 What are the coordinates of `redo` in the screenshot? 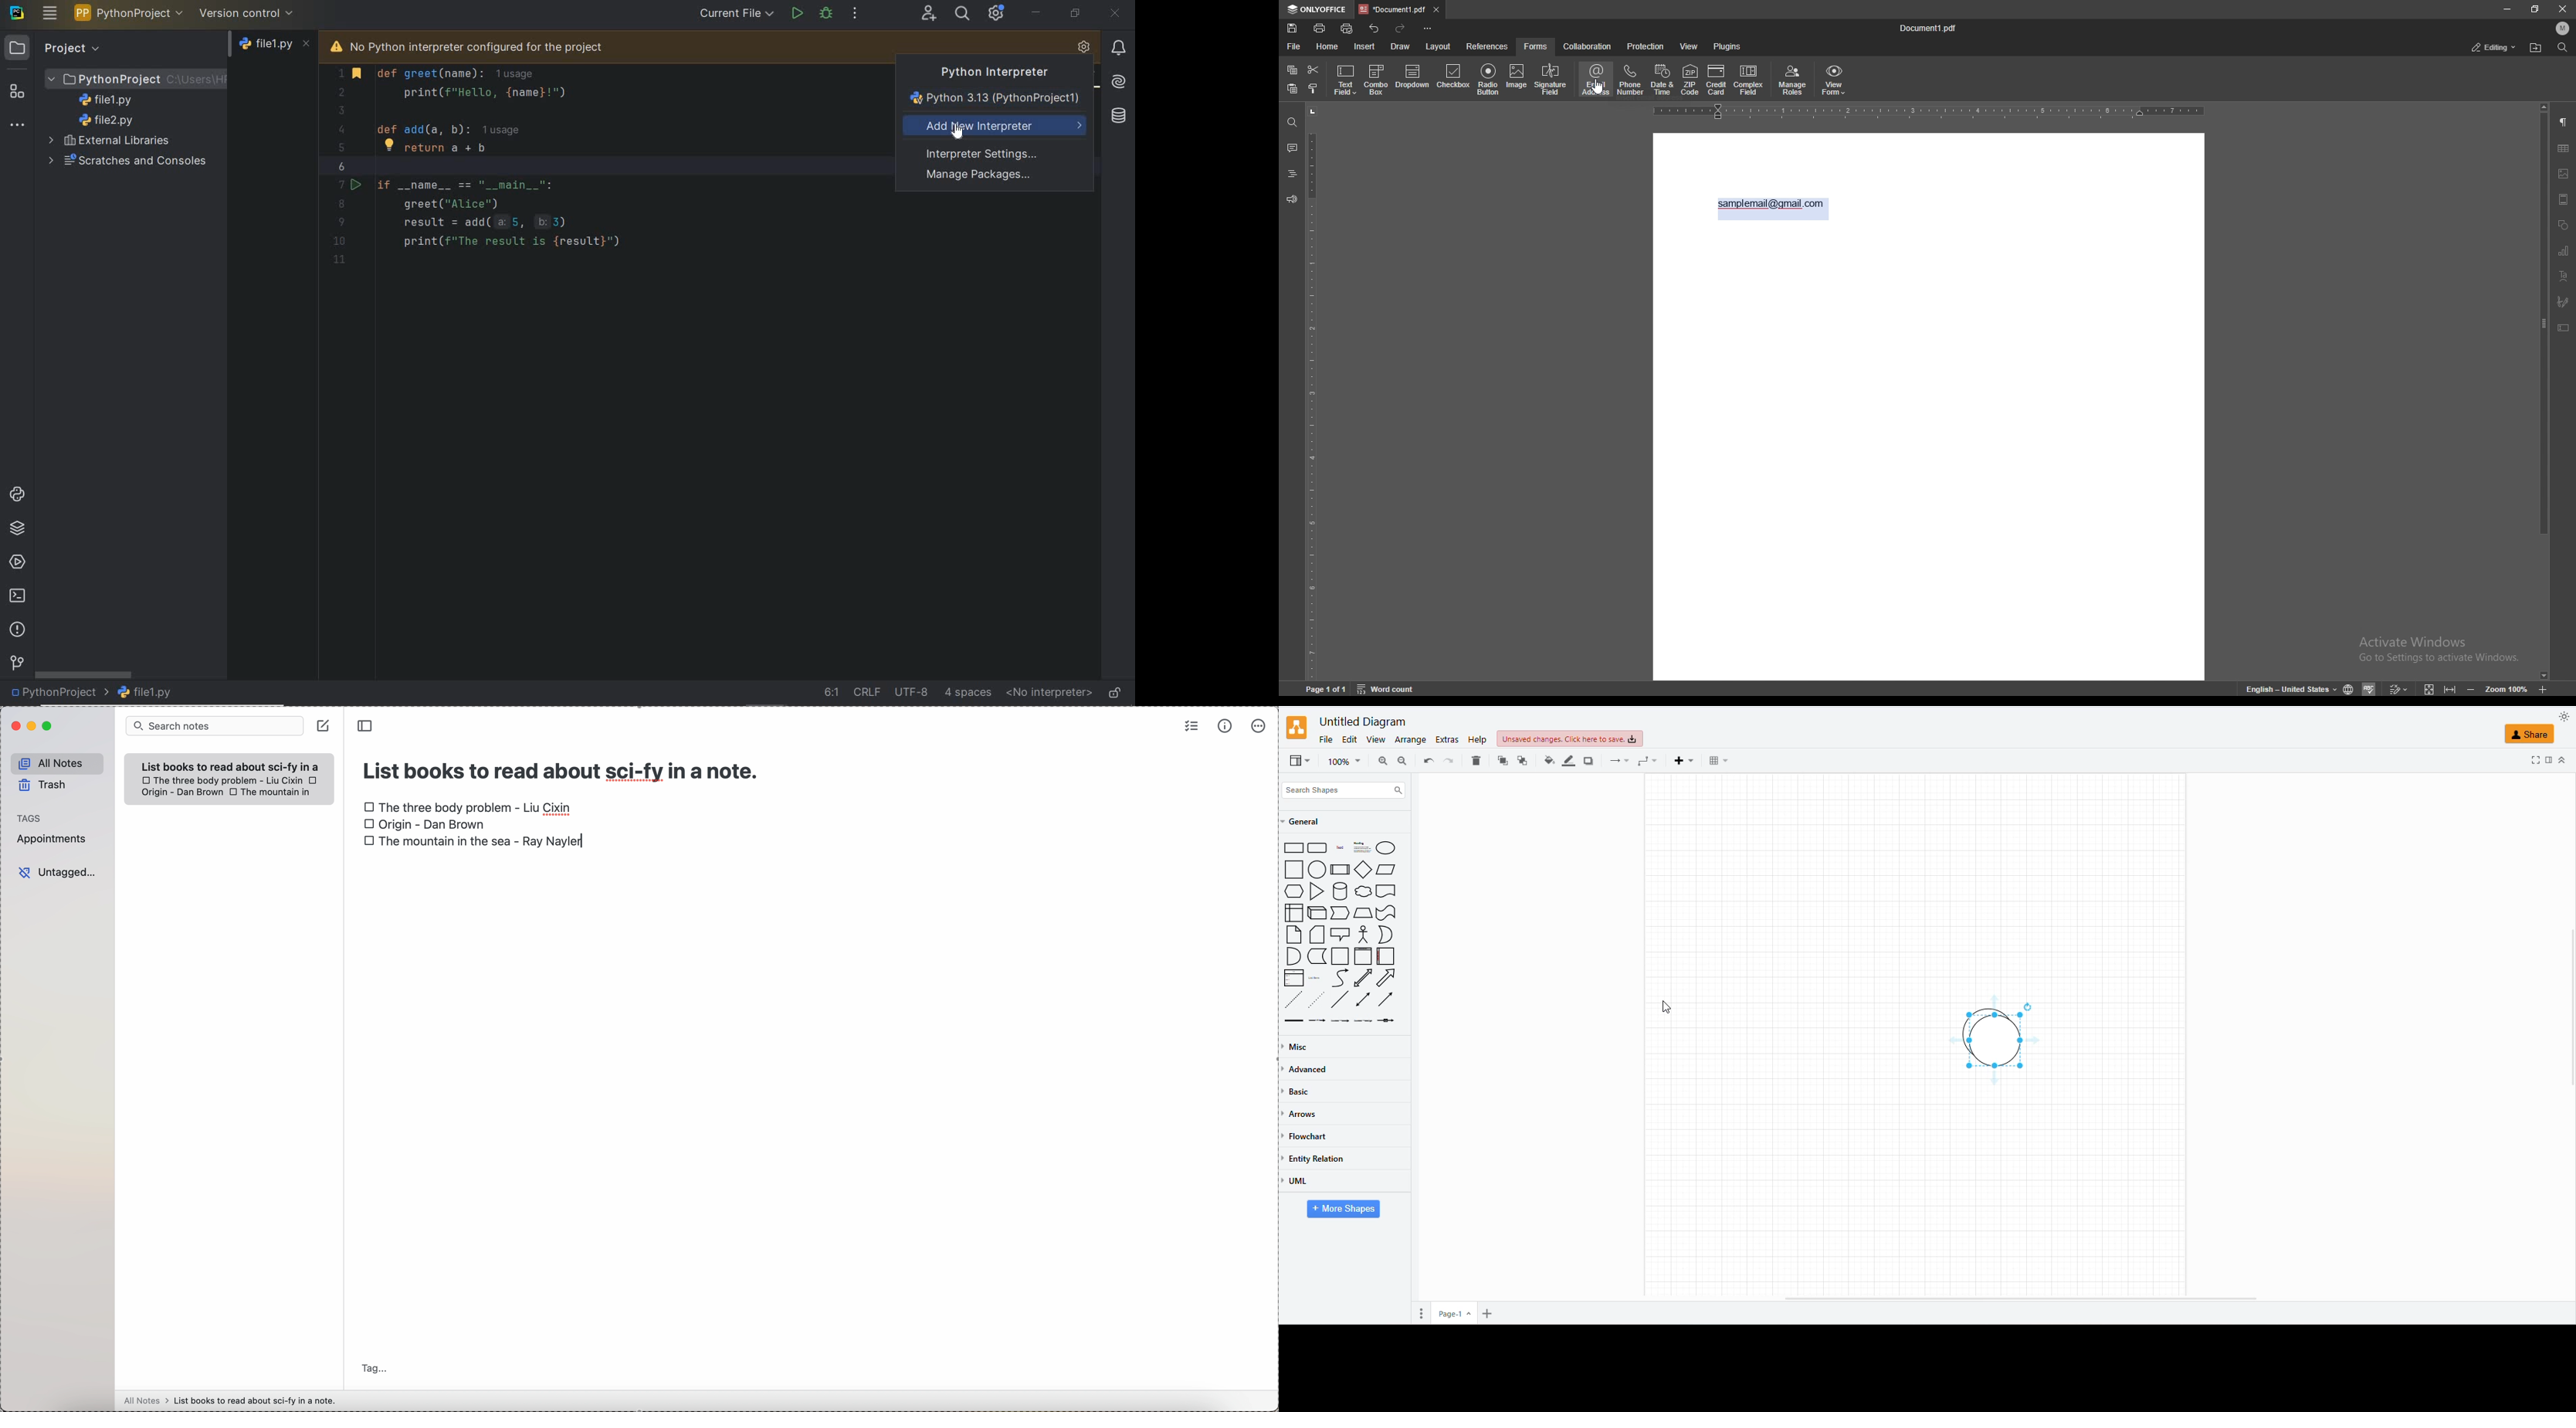 It's located at (1402, 28).